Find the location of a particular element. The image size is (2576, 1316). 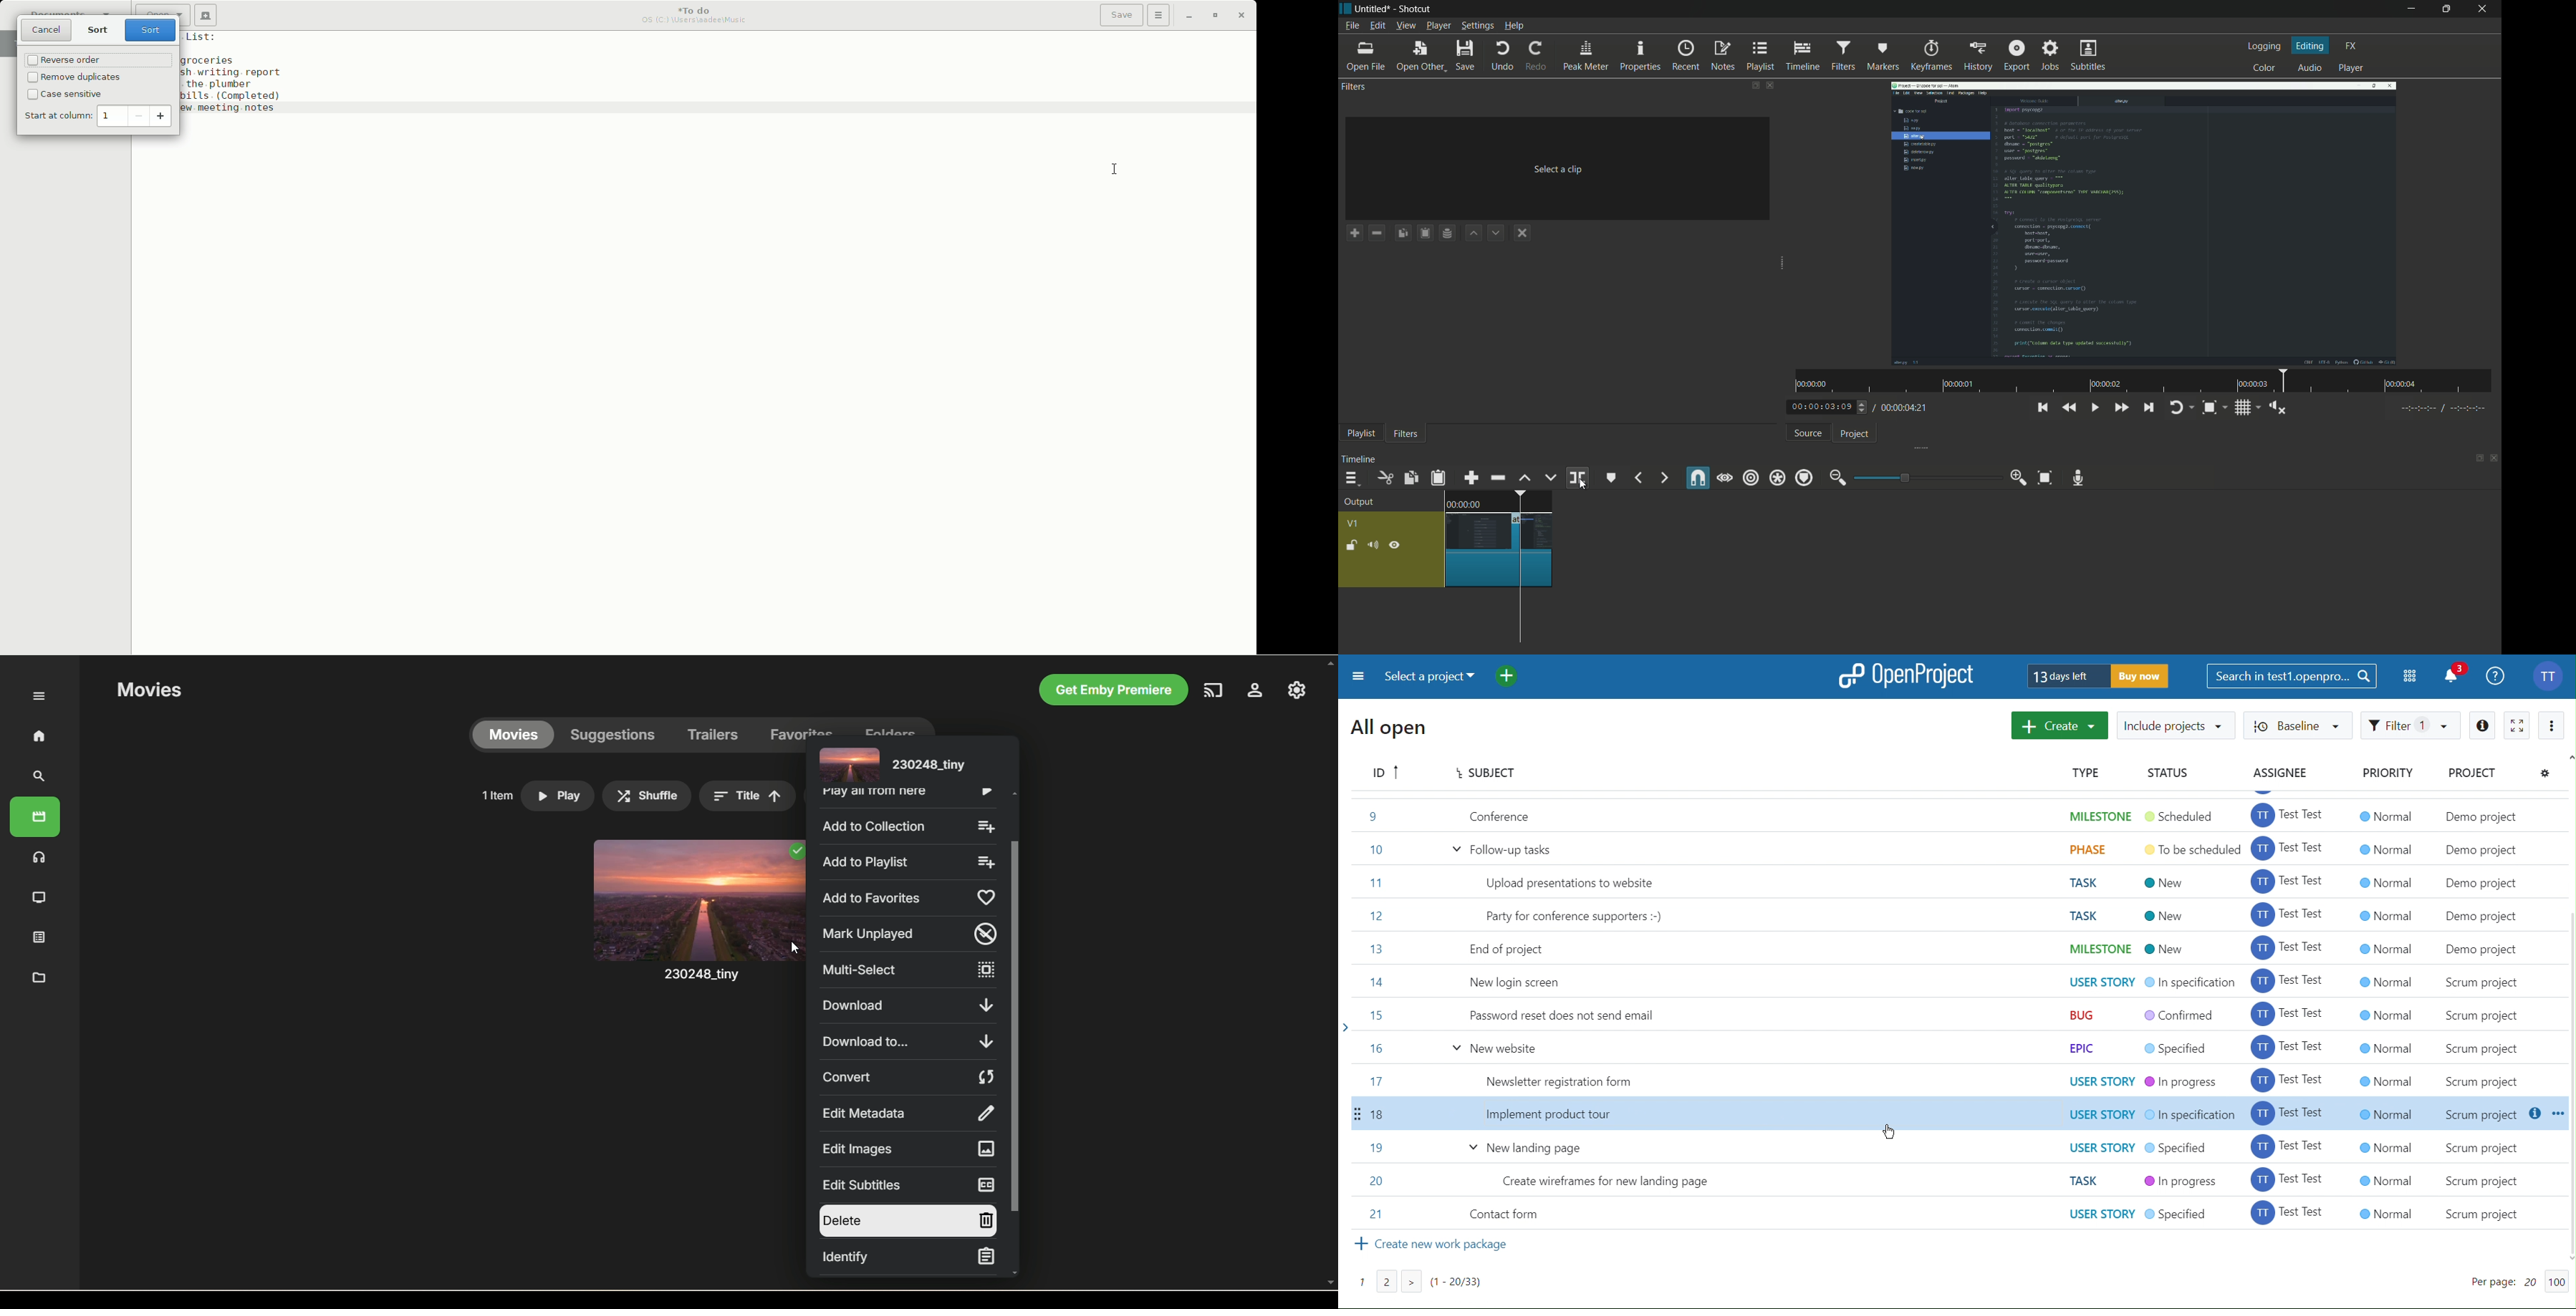

view menu is located at coordinates (1407, 25).